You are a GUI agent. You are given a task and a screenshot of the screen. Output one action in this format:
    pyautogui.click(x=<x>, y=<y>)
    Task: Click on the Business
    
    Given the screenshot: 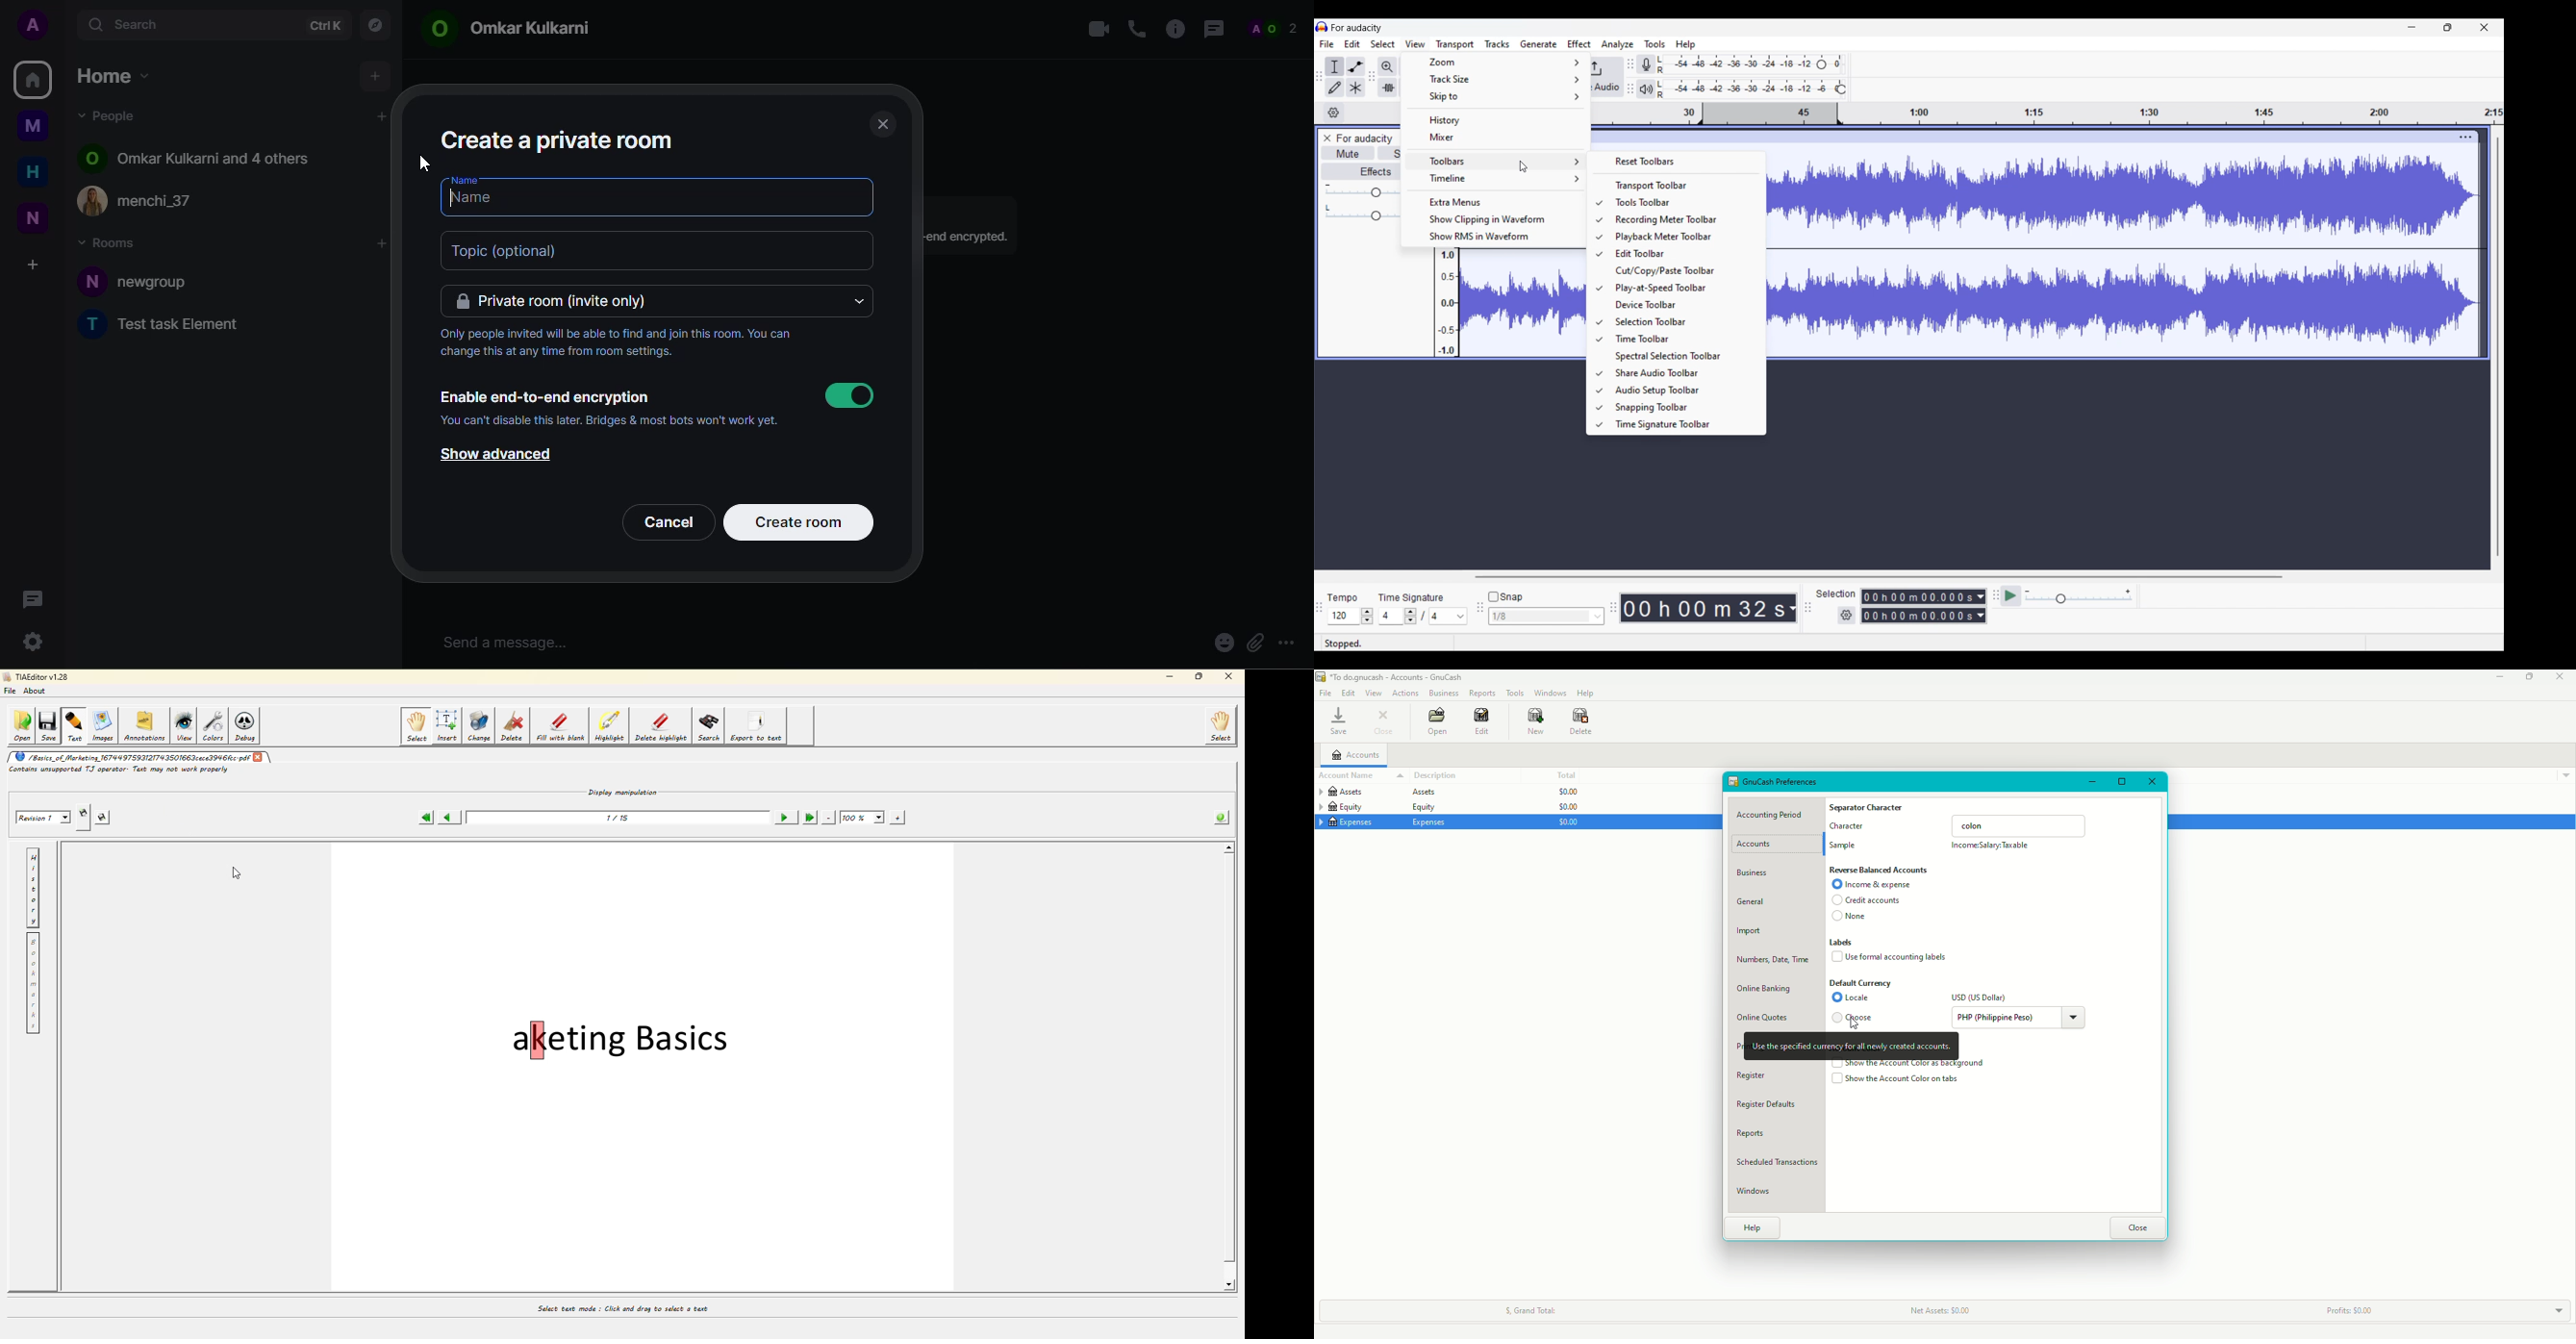 What is the action you would take?
    pyautogui.click(x=1444, y=692)
    